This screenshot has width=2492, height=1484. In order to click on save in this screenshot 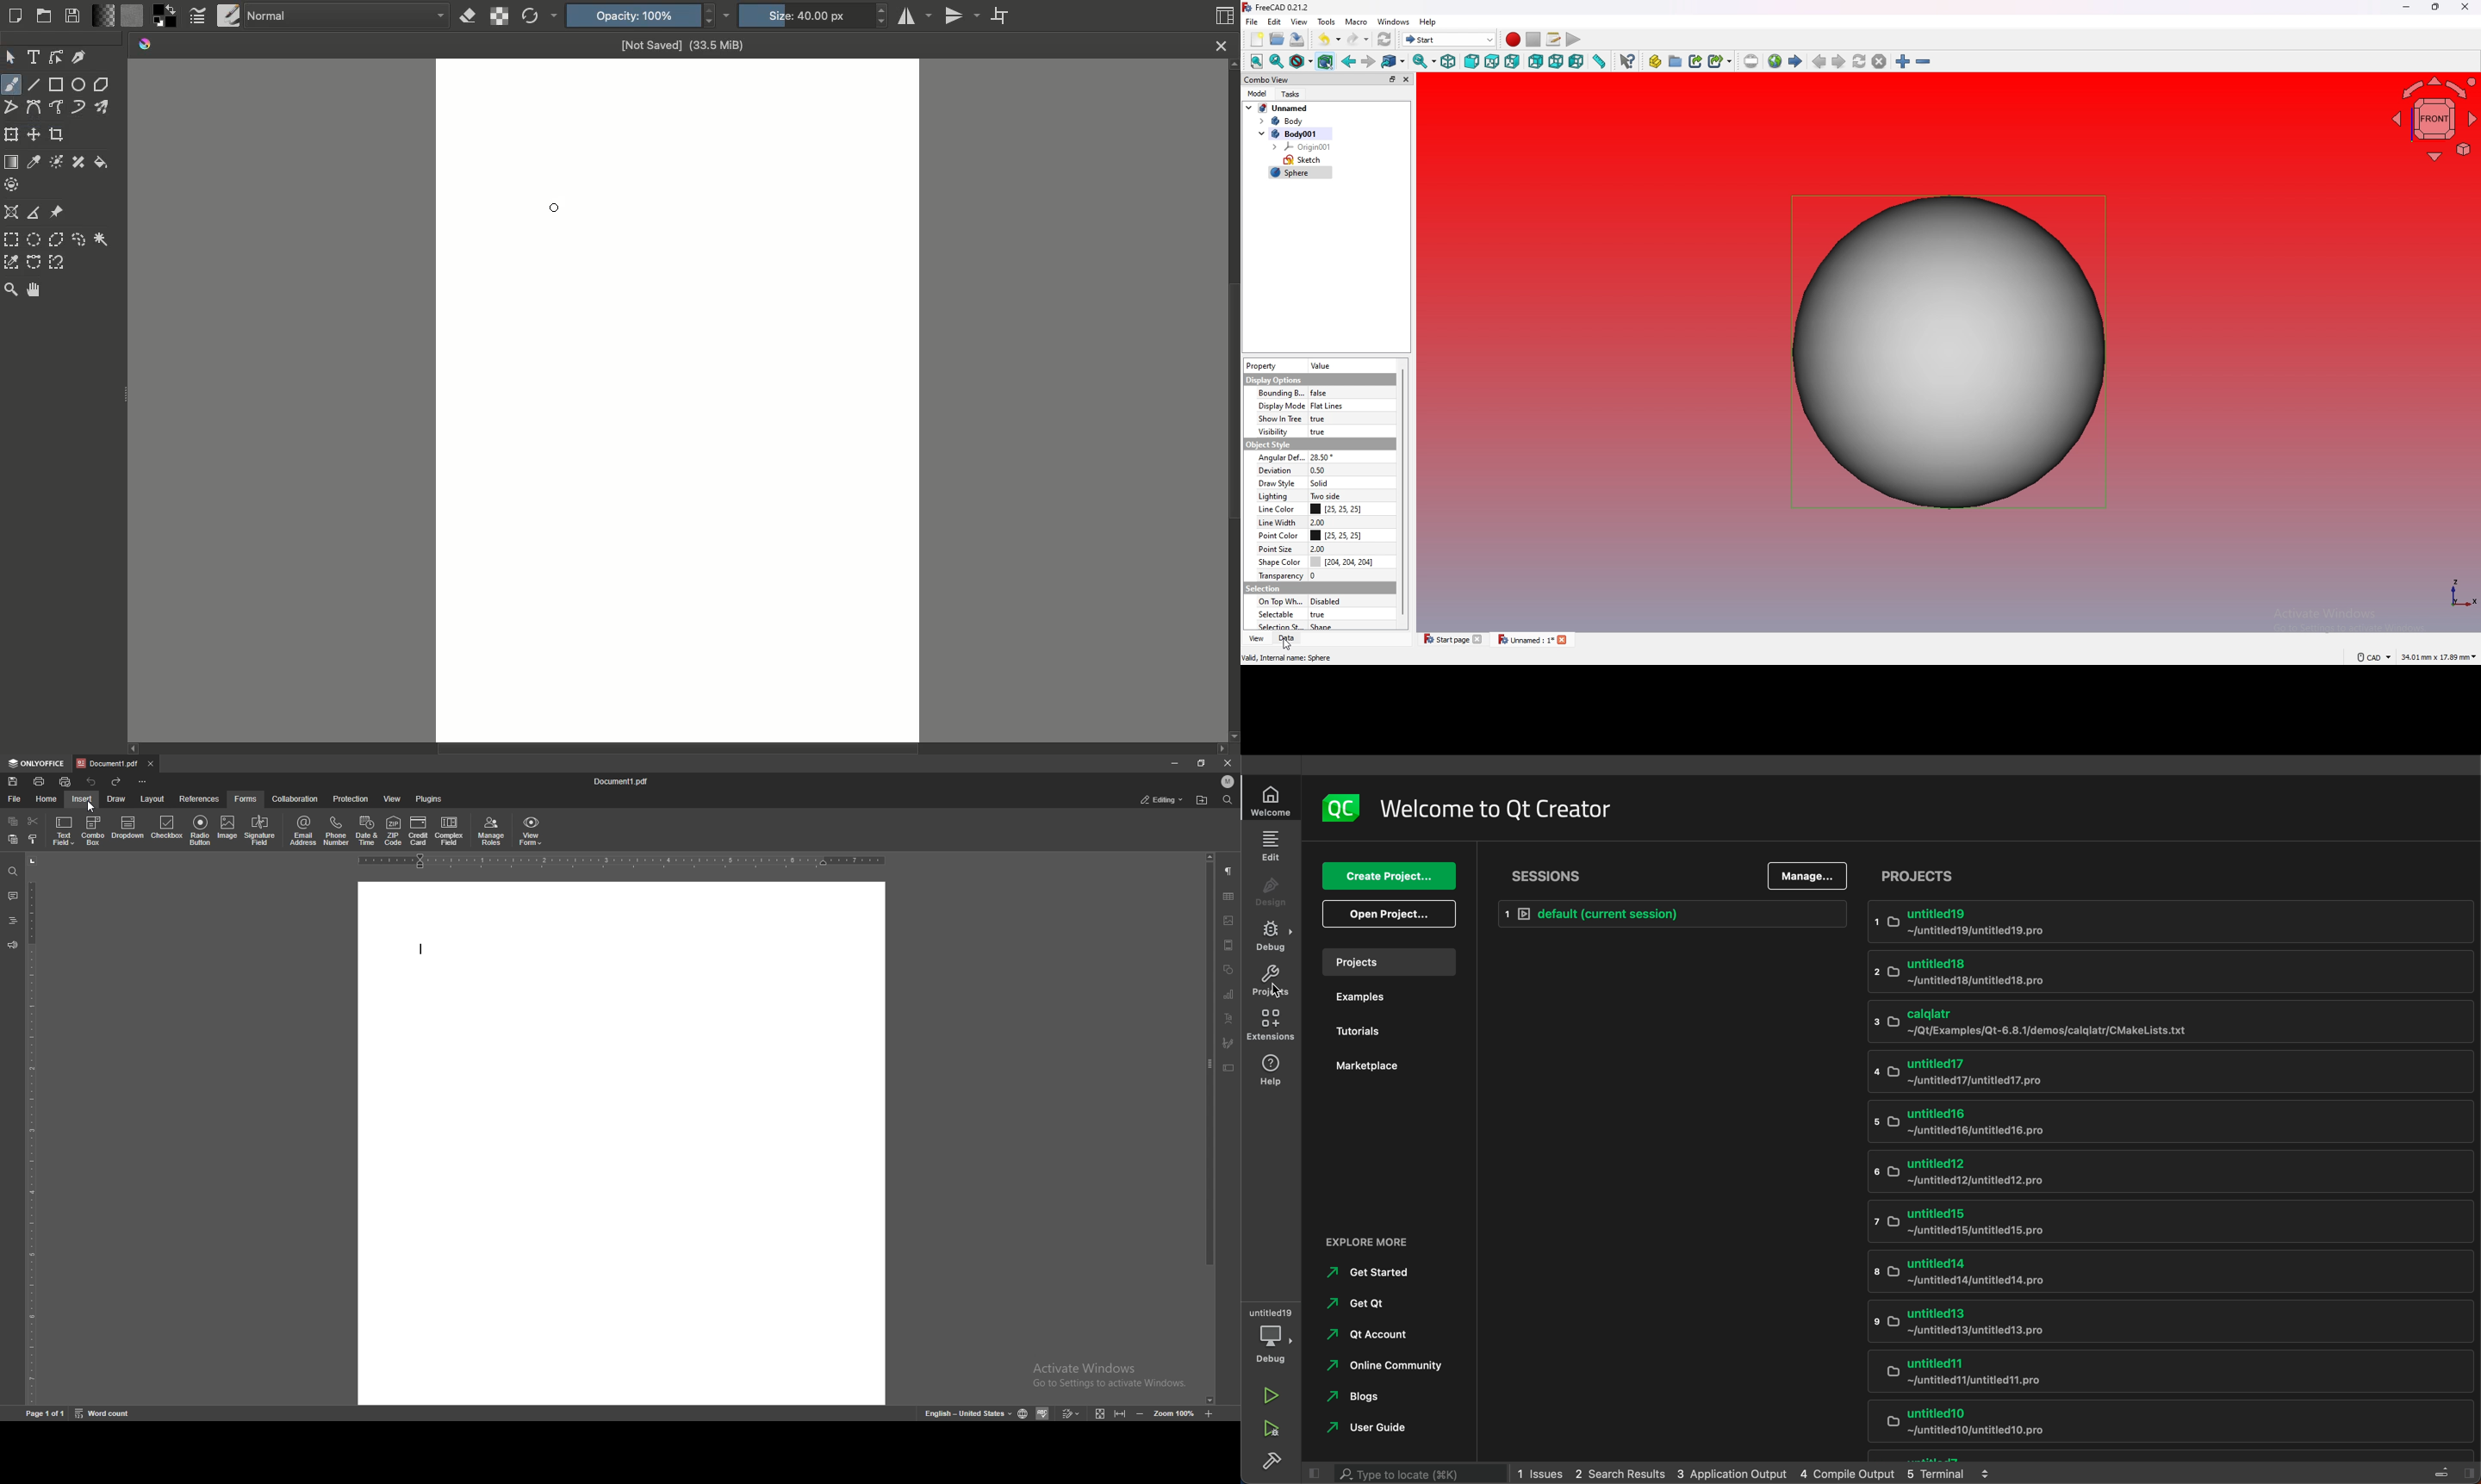, I will do `click(14, 781)`.